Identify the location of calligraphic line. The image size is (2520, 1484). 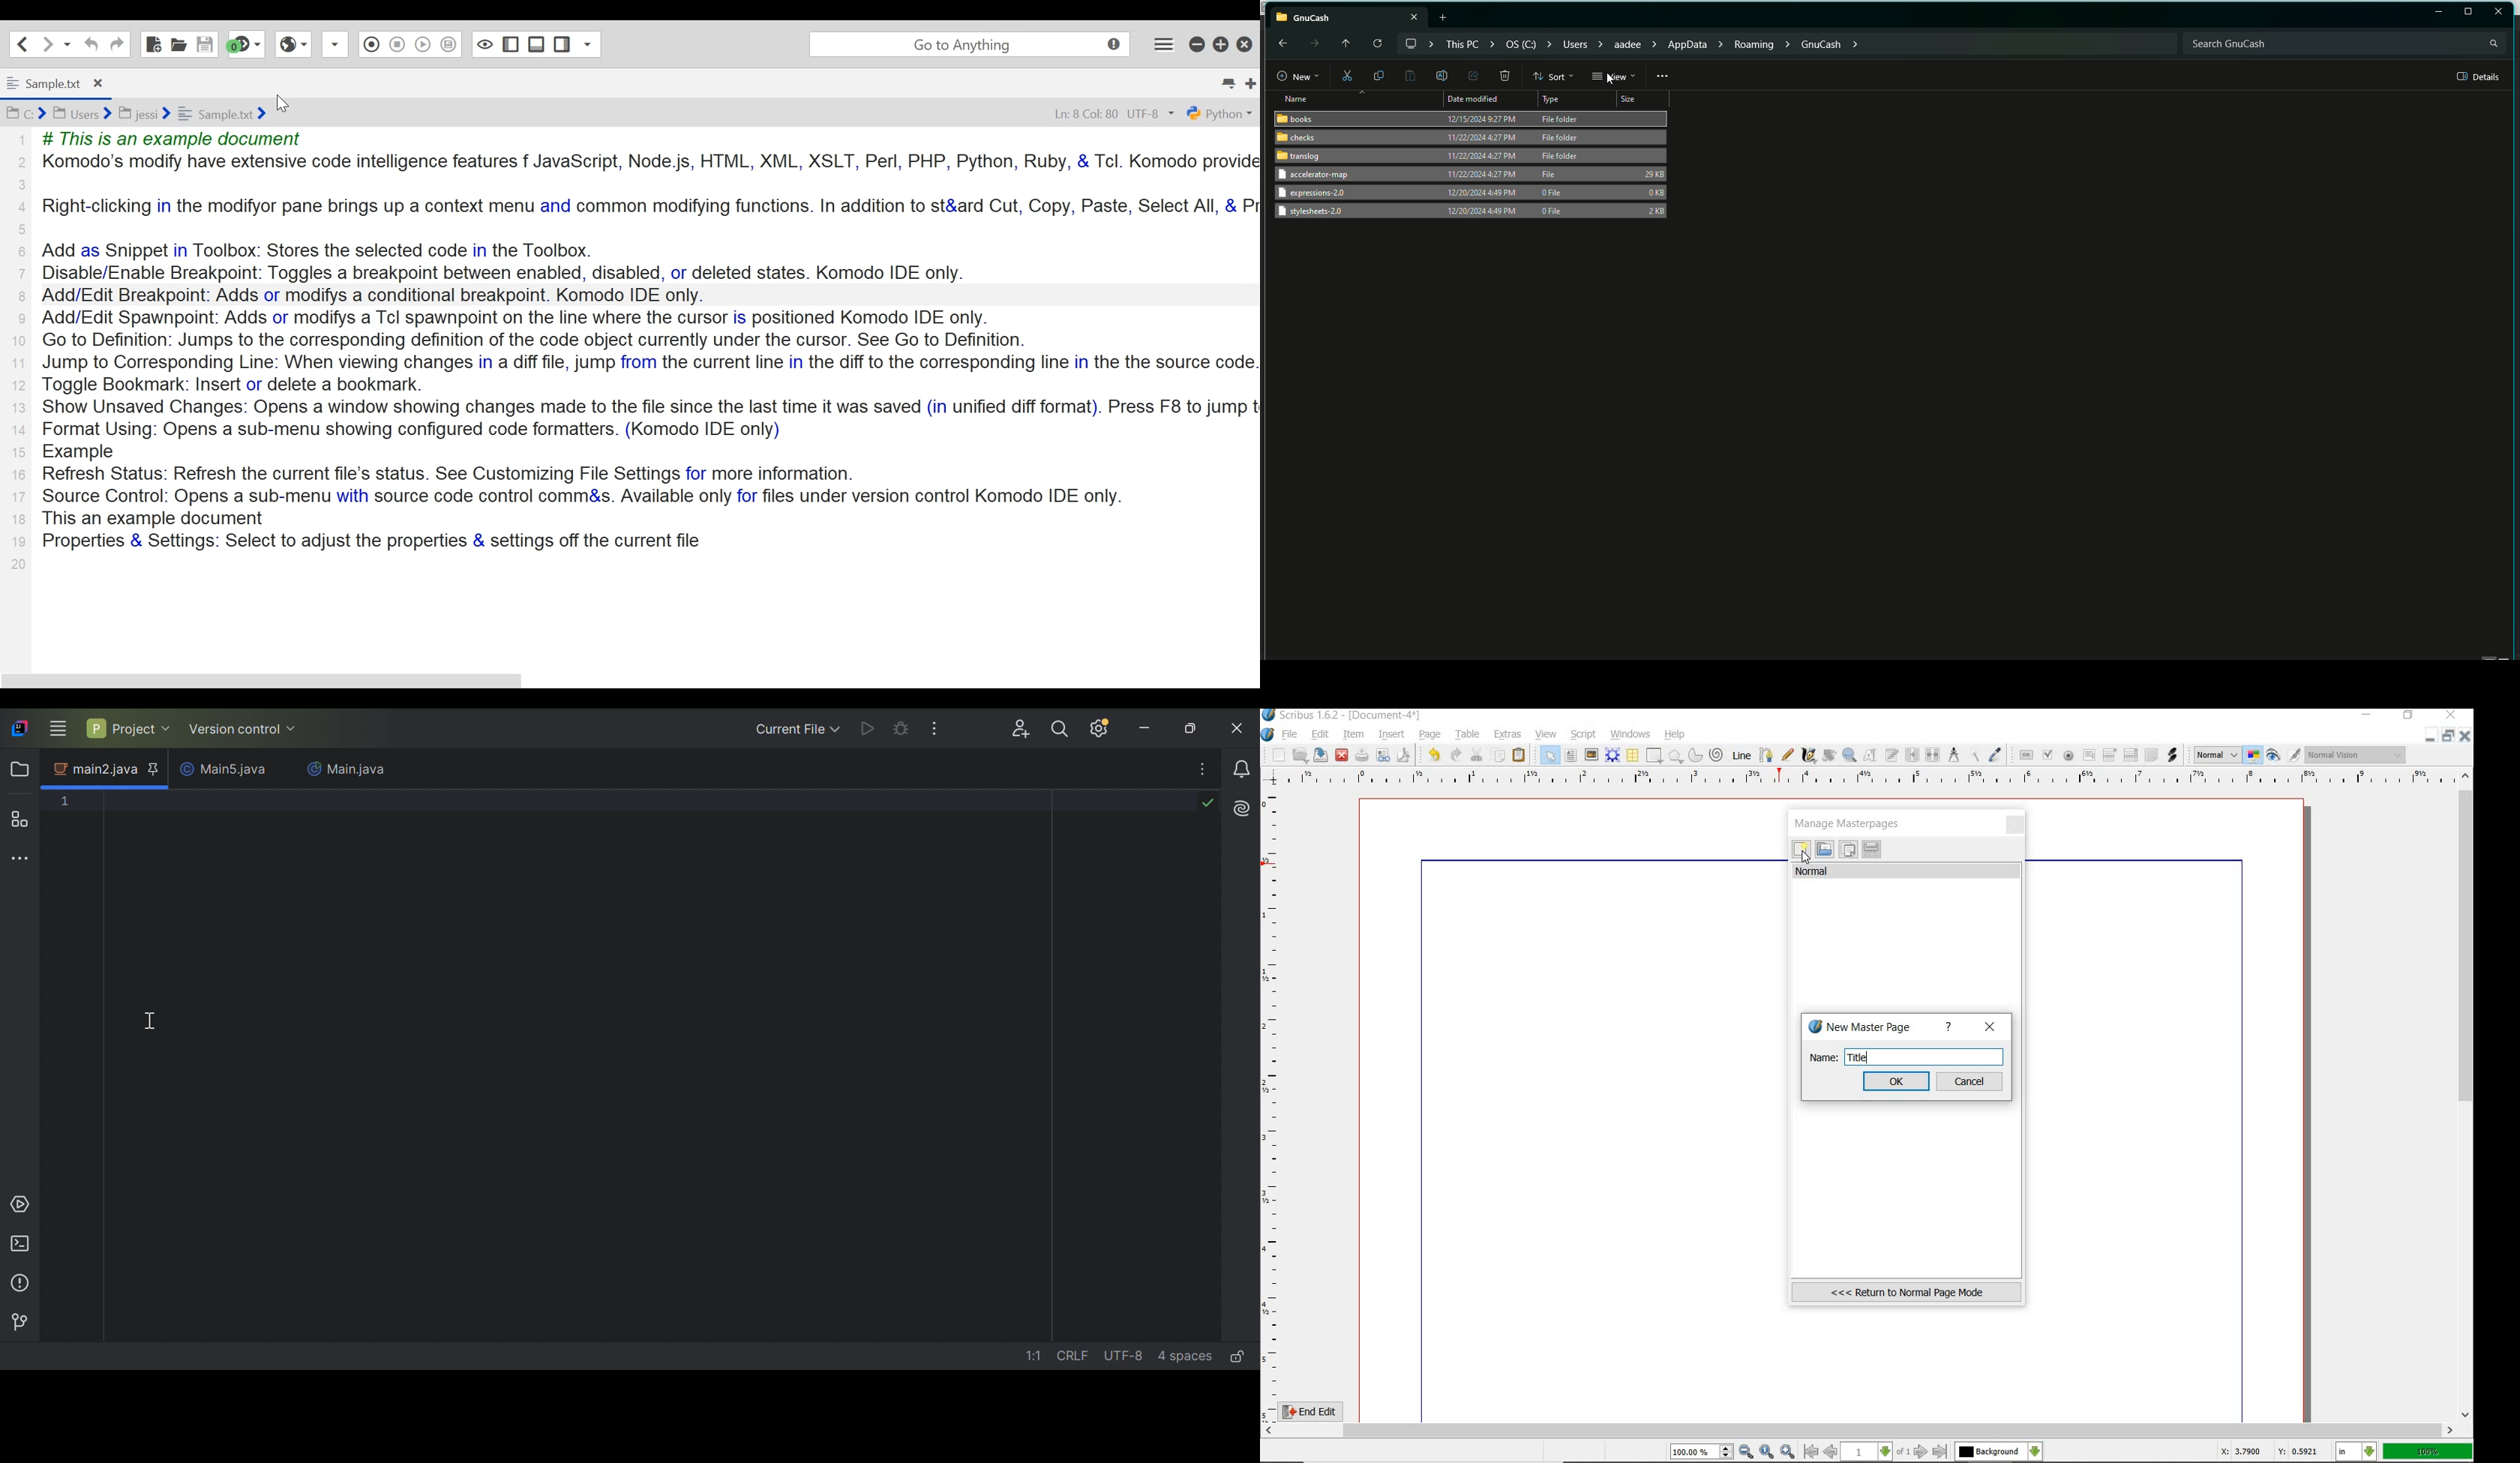
(1809, 756).